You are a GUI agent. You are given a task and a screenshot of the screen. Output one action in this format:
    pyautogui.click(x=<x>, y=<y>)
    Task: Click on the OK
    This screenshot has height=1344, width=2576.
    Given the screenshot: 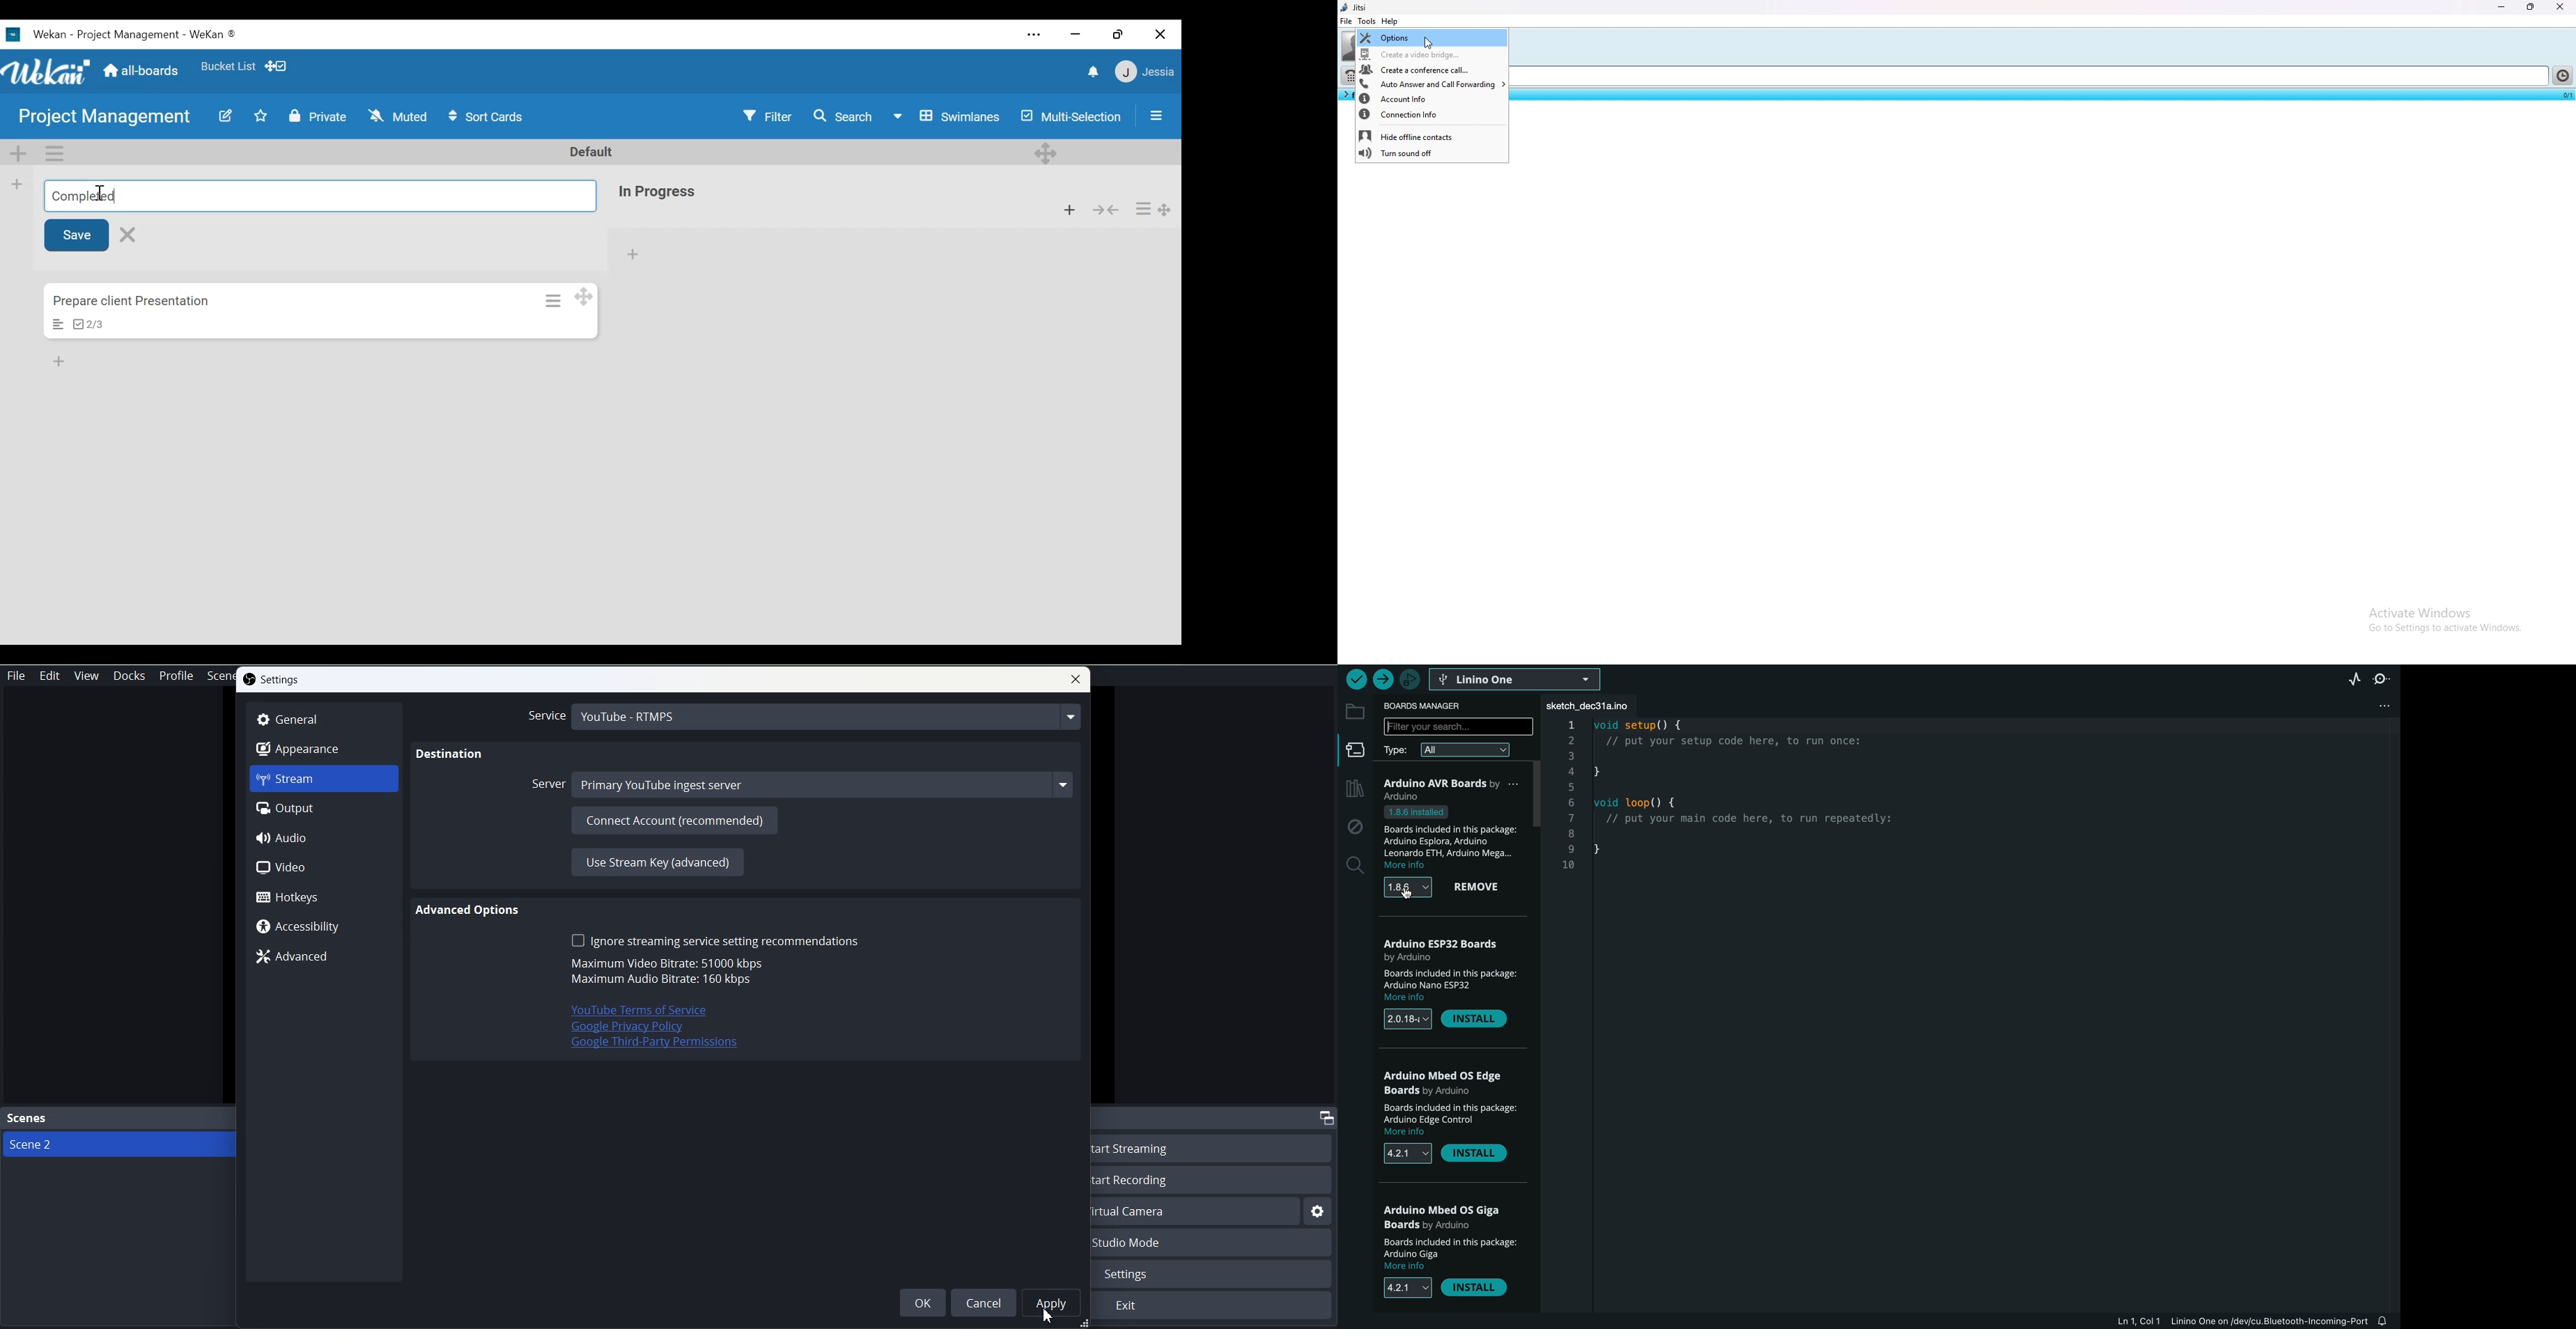 What is the action you would take?
    pyautogui.click(x=922, y=1303)
    